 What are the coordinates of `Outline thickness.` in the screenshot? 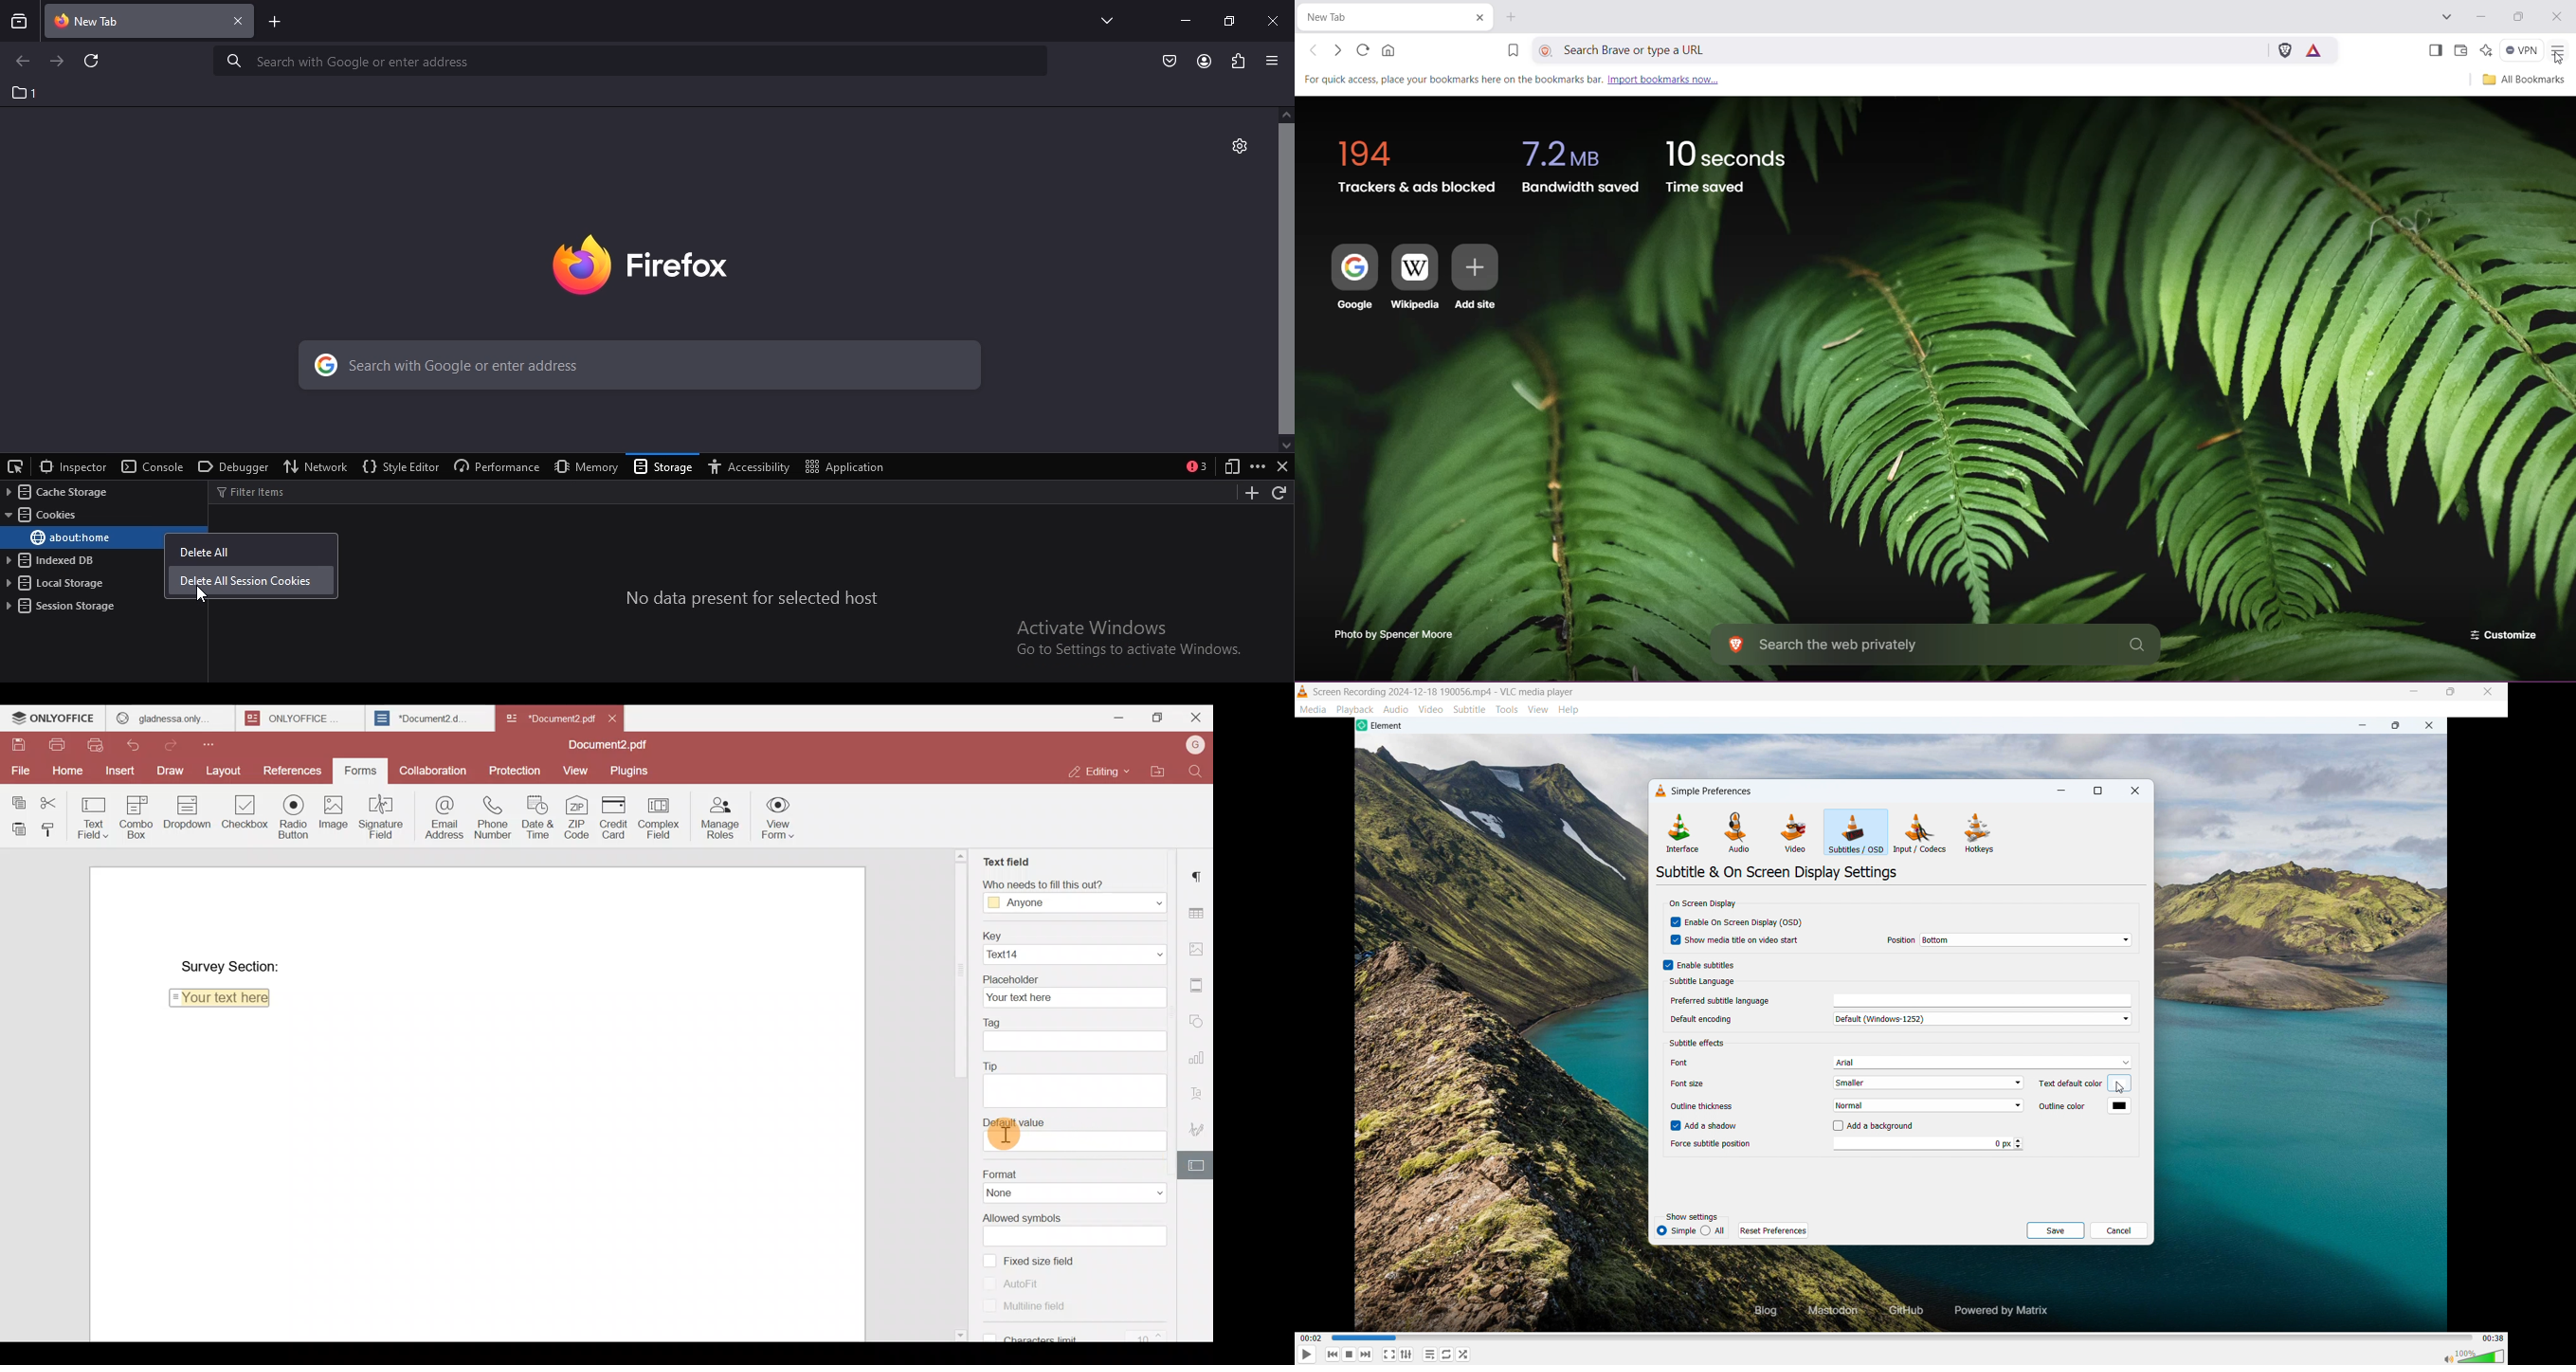 It's located at (1702, 1107).